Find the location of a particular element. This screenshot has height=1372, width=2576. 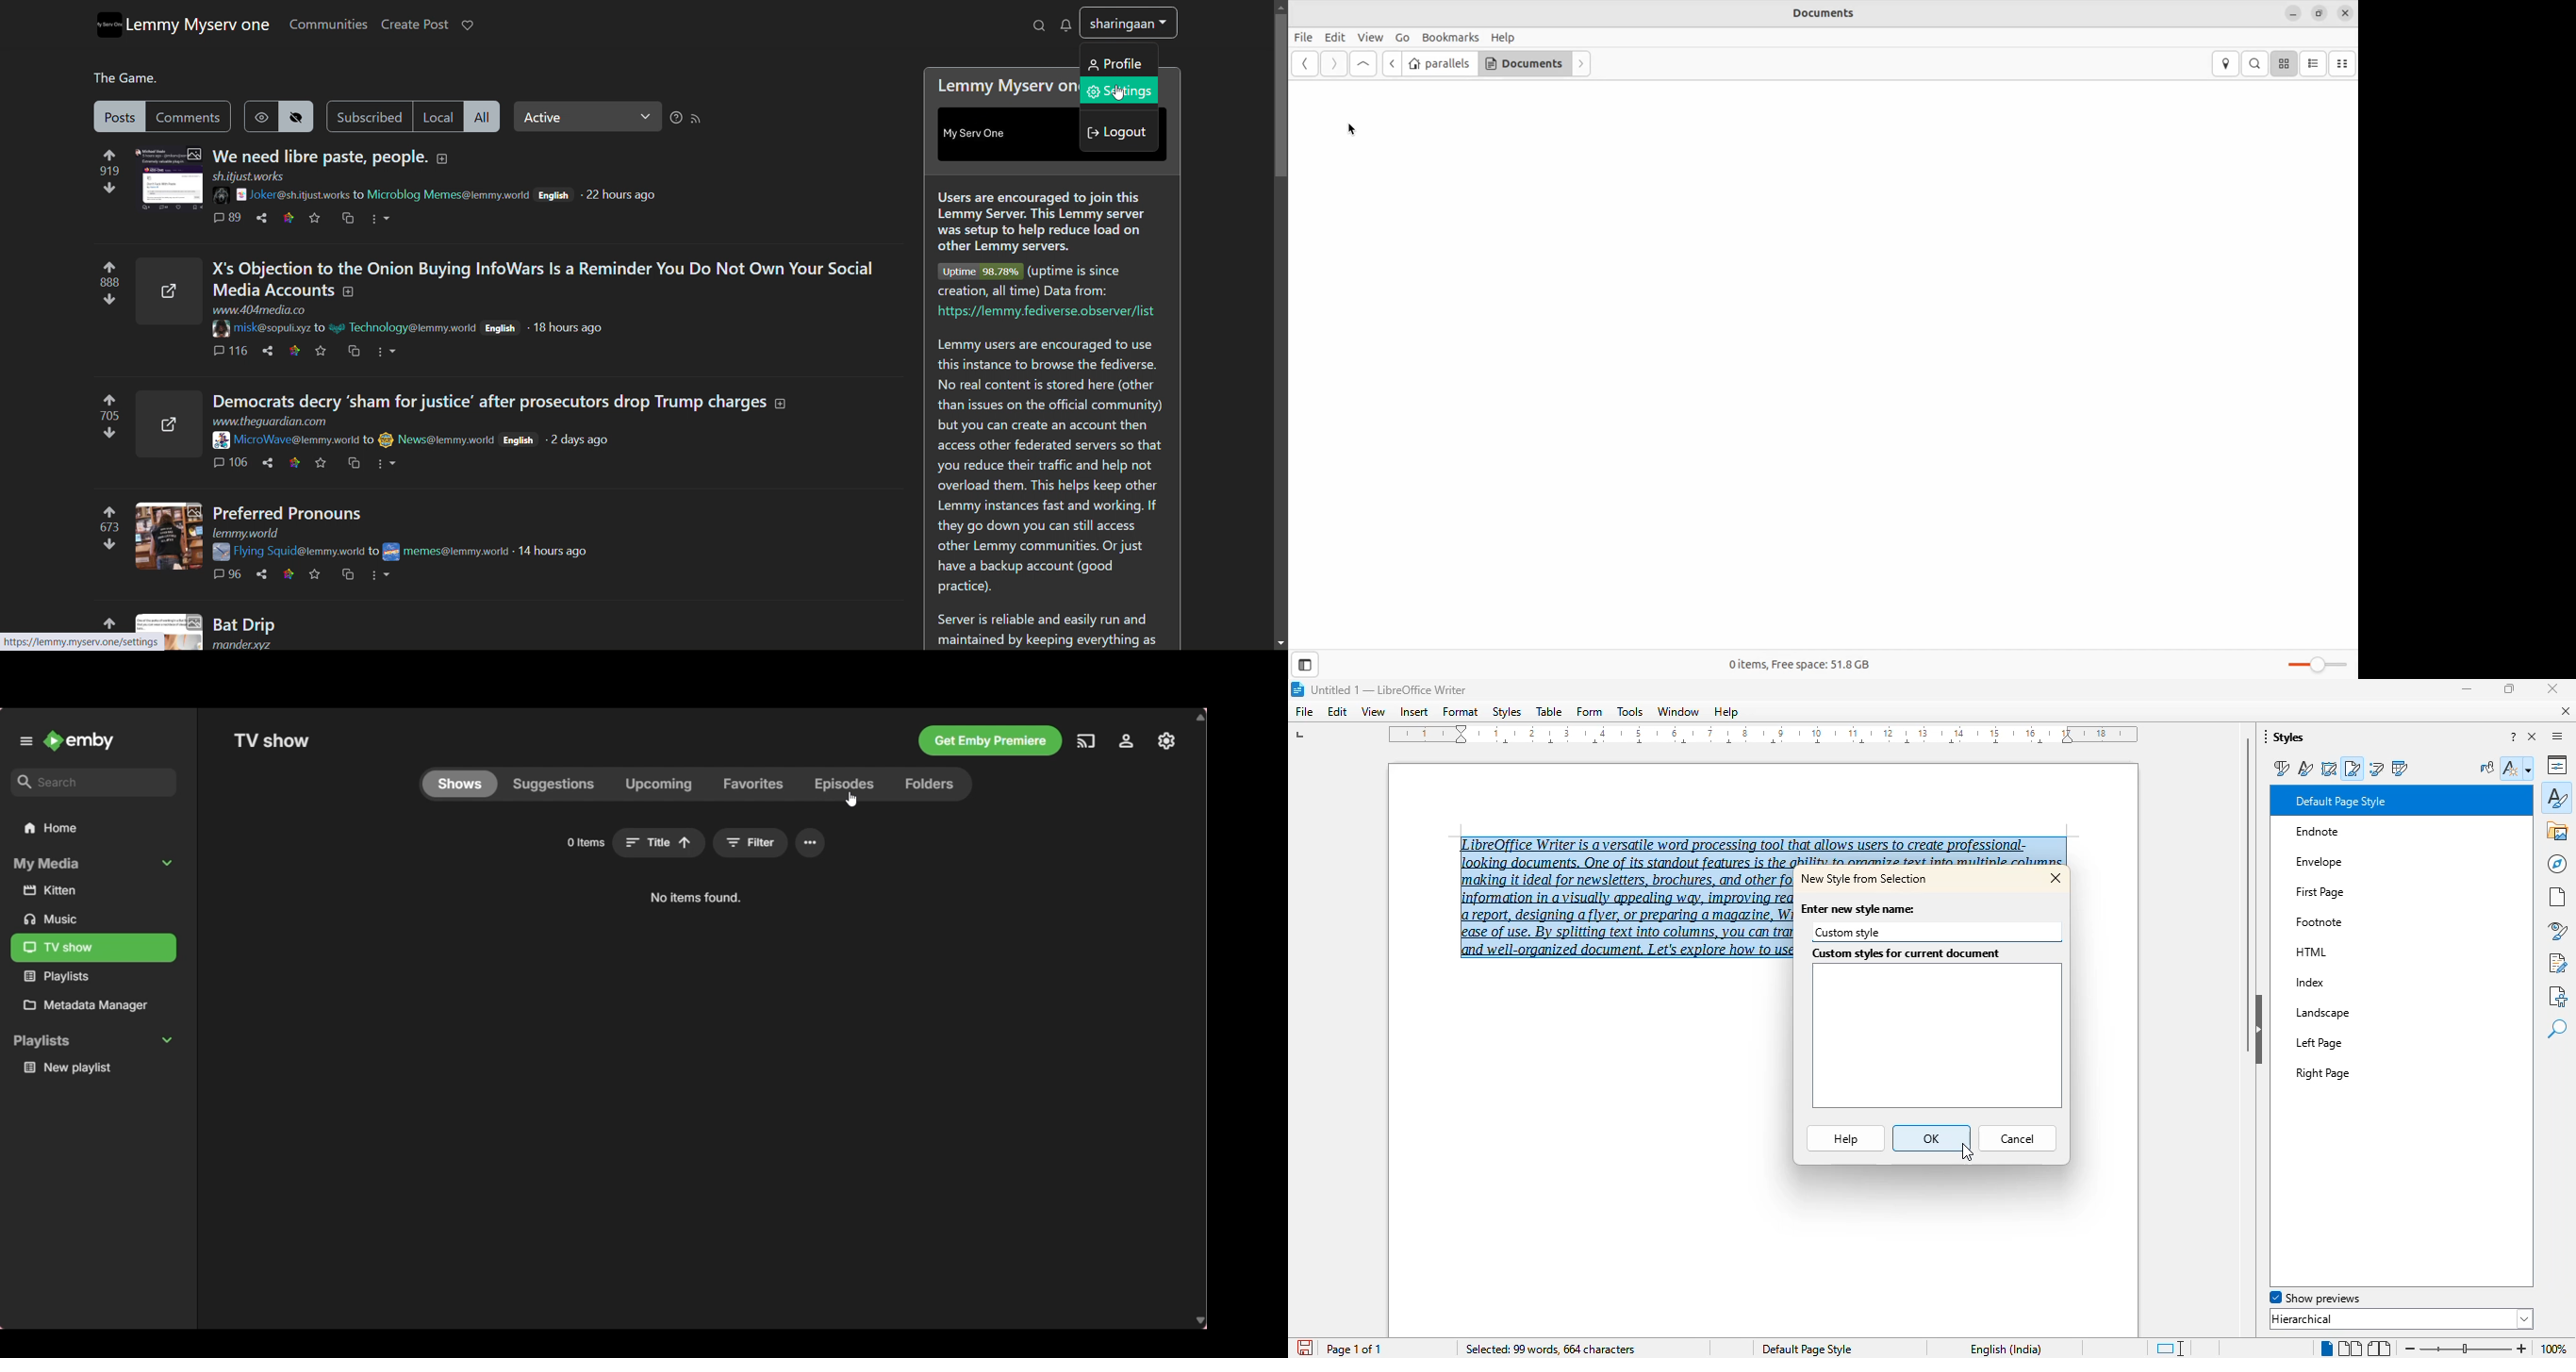

 downvotes is located at coordinates (110, 190).